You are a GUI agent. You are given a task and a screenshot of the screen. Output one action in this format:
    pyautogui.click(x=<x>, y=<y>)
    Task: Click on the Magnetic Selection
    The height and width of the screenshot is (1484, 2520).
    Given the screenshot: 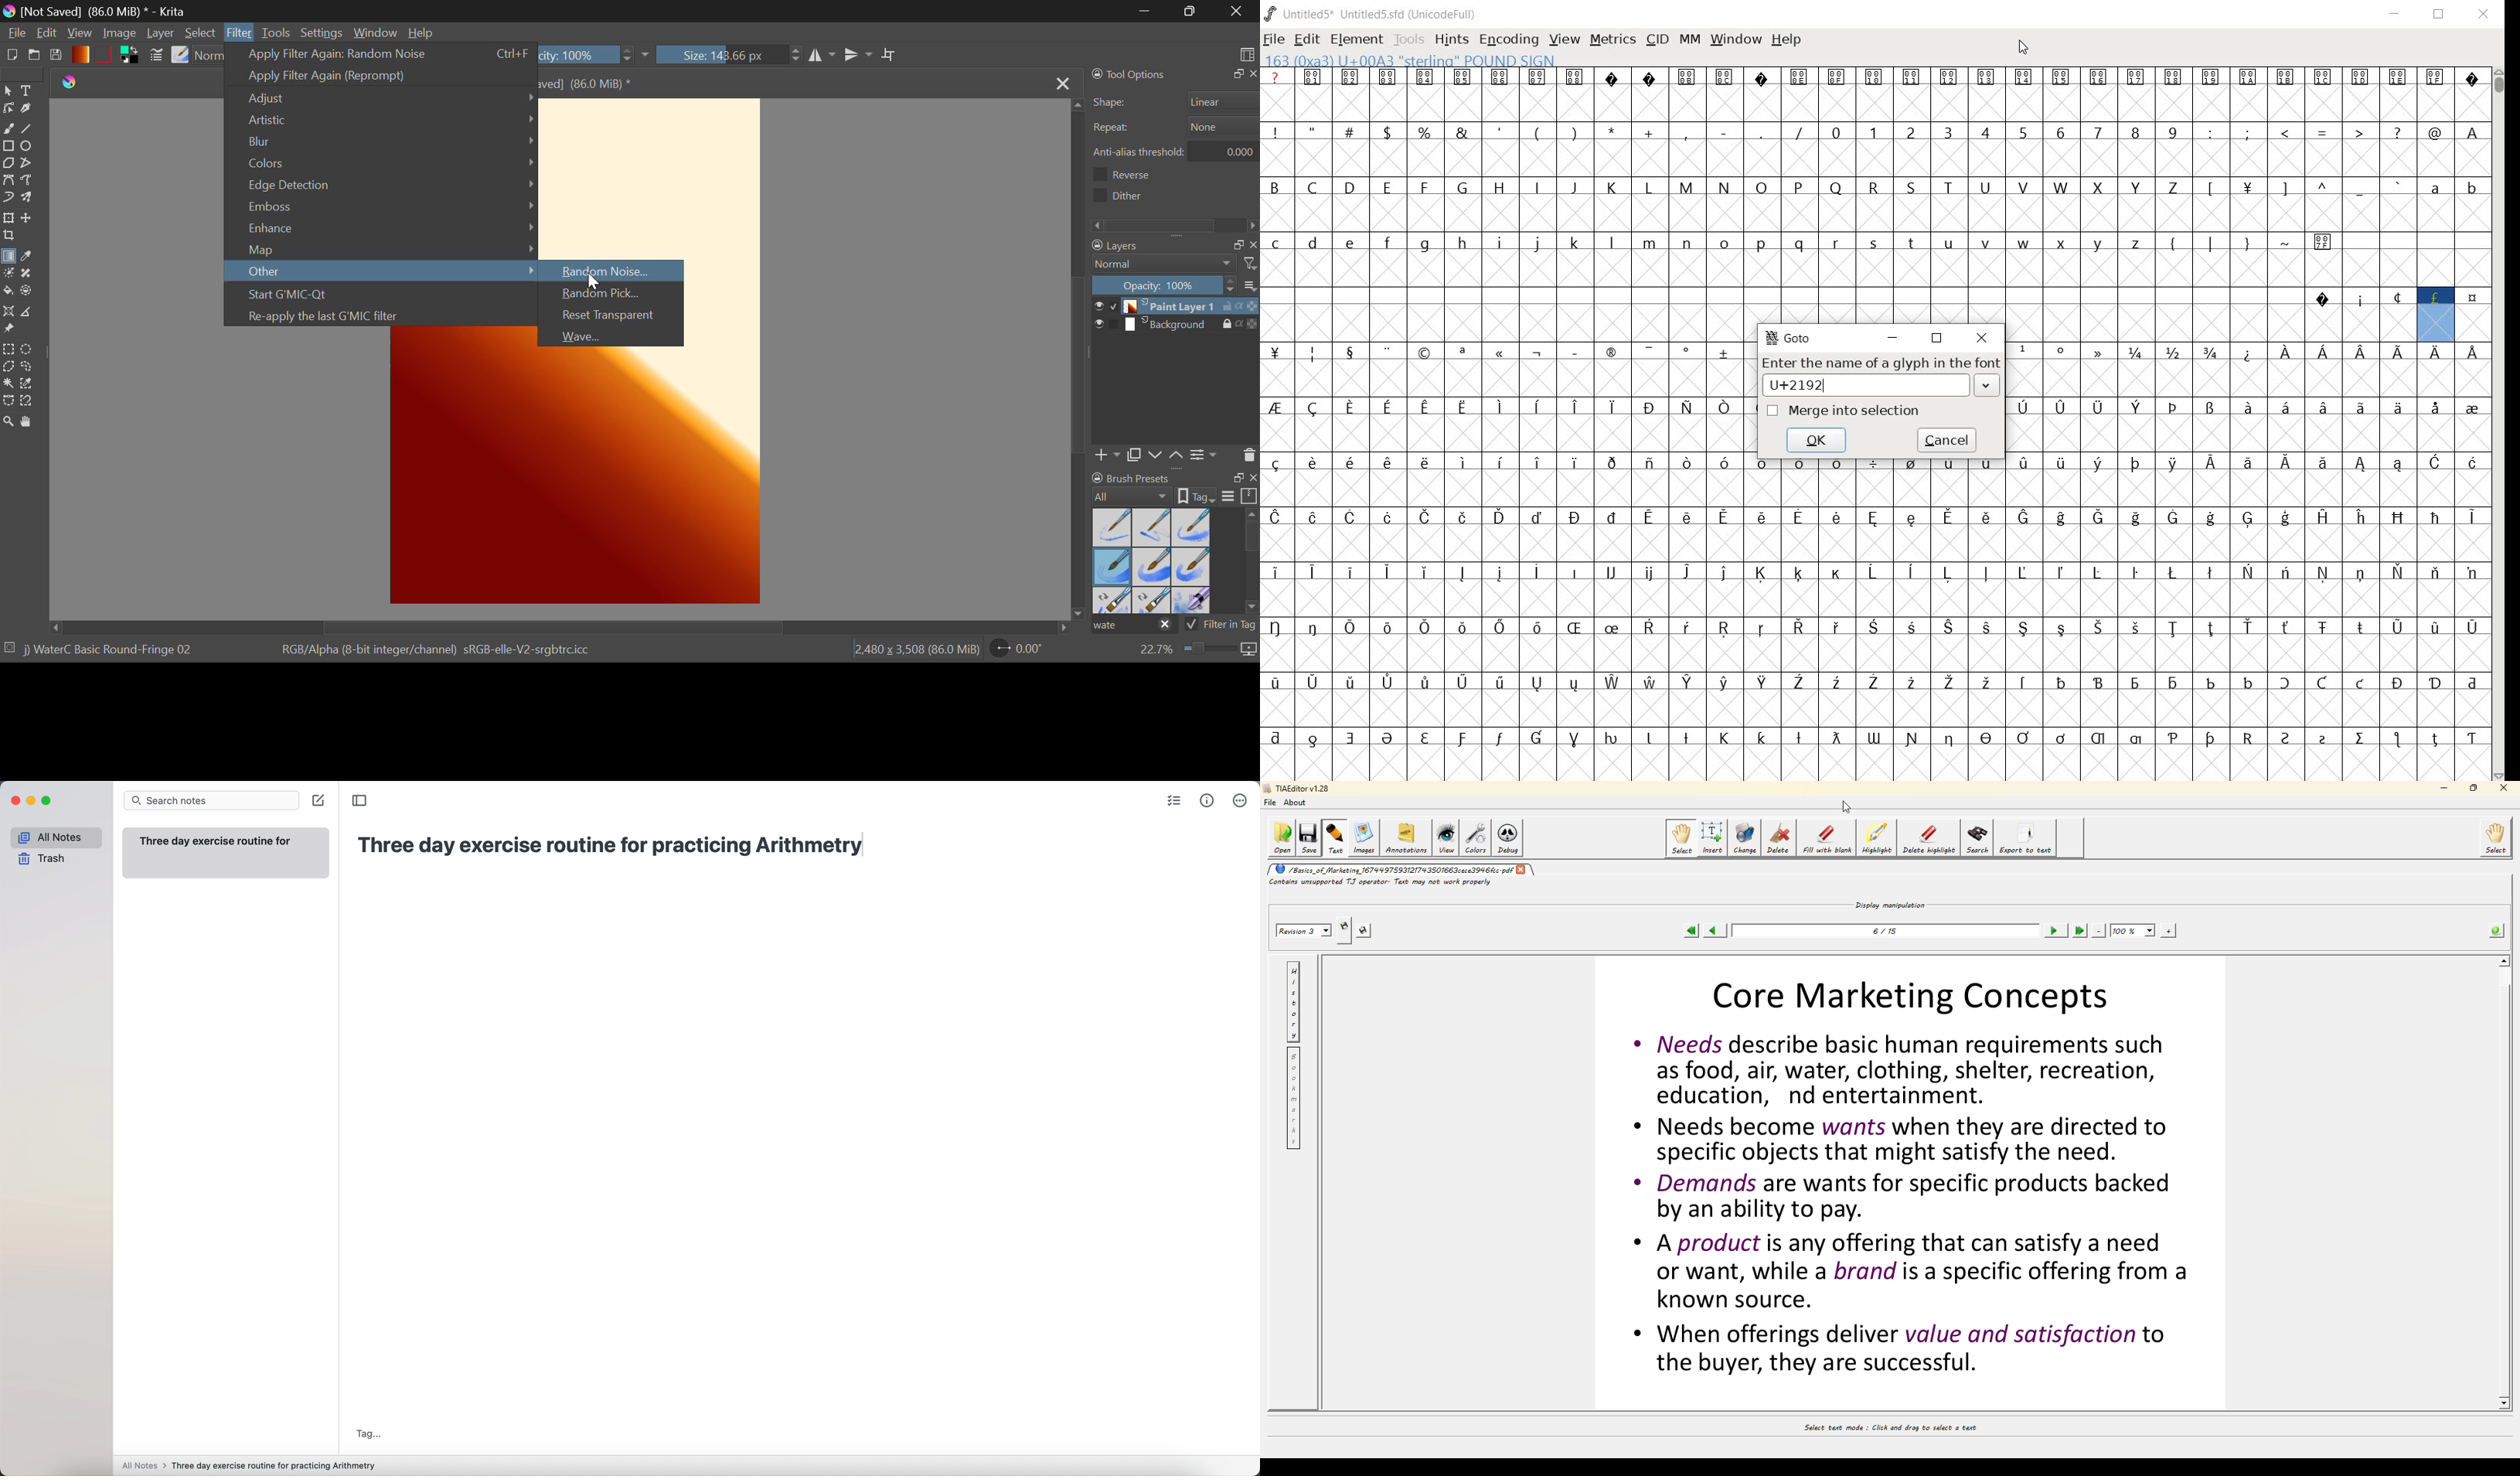 What is the action you would take?
    pyautogui.click(x=28, y=402)
    